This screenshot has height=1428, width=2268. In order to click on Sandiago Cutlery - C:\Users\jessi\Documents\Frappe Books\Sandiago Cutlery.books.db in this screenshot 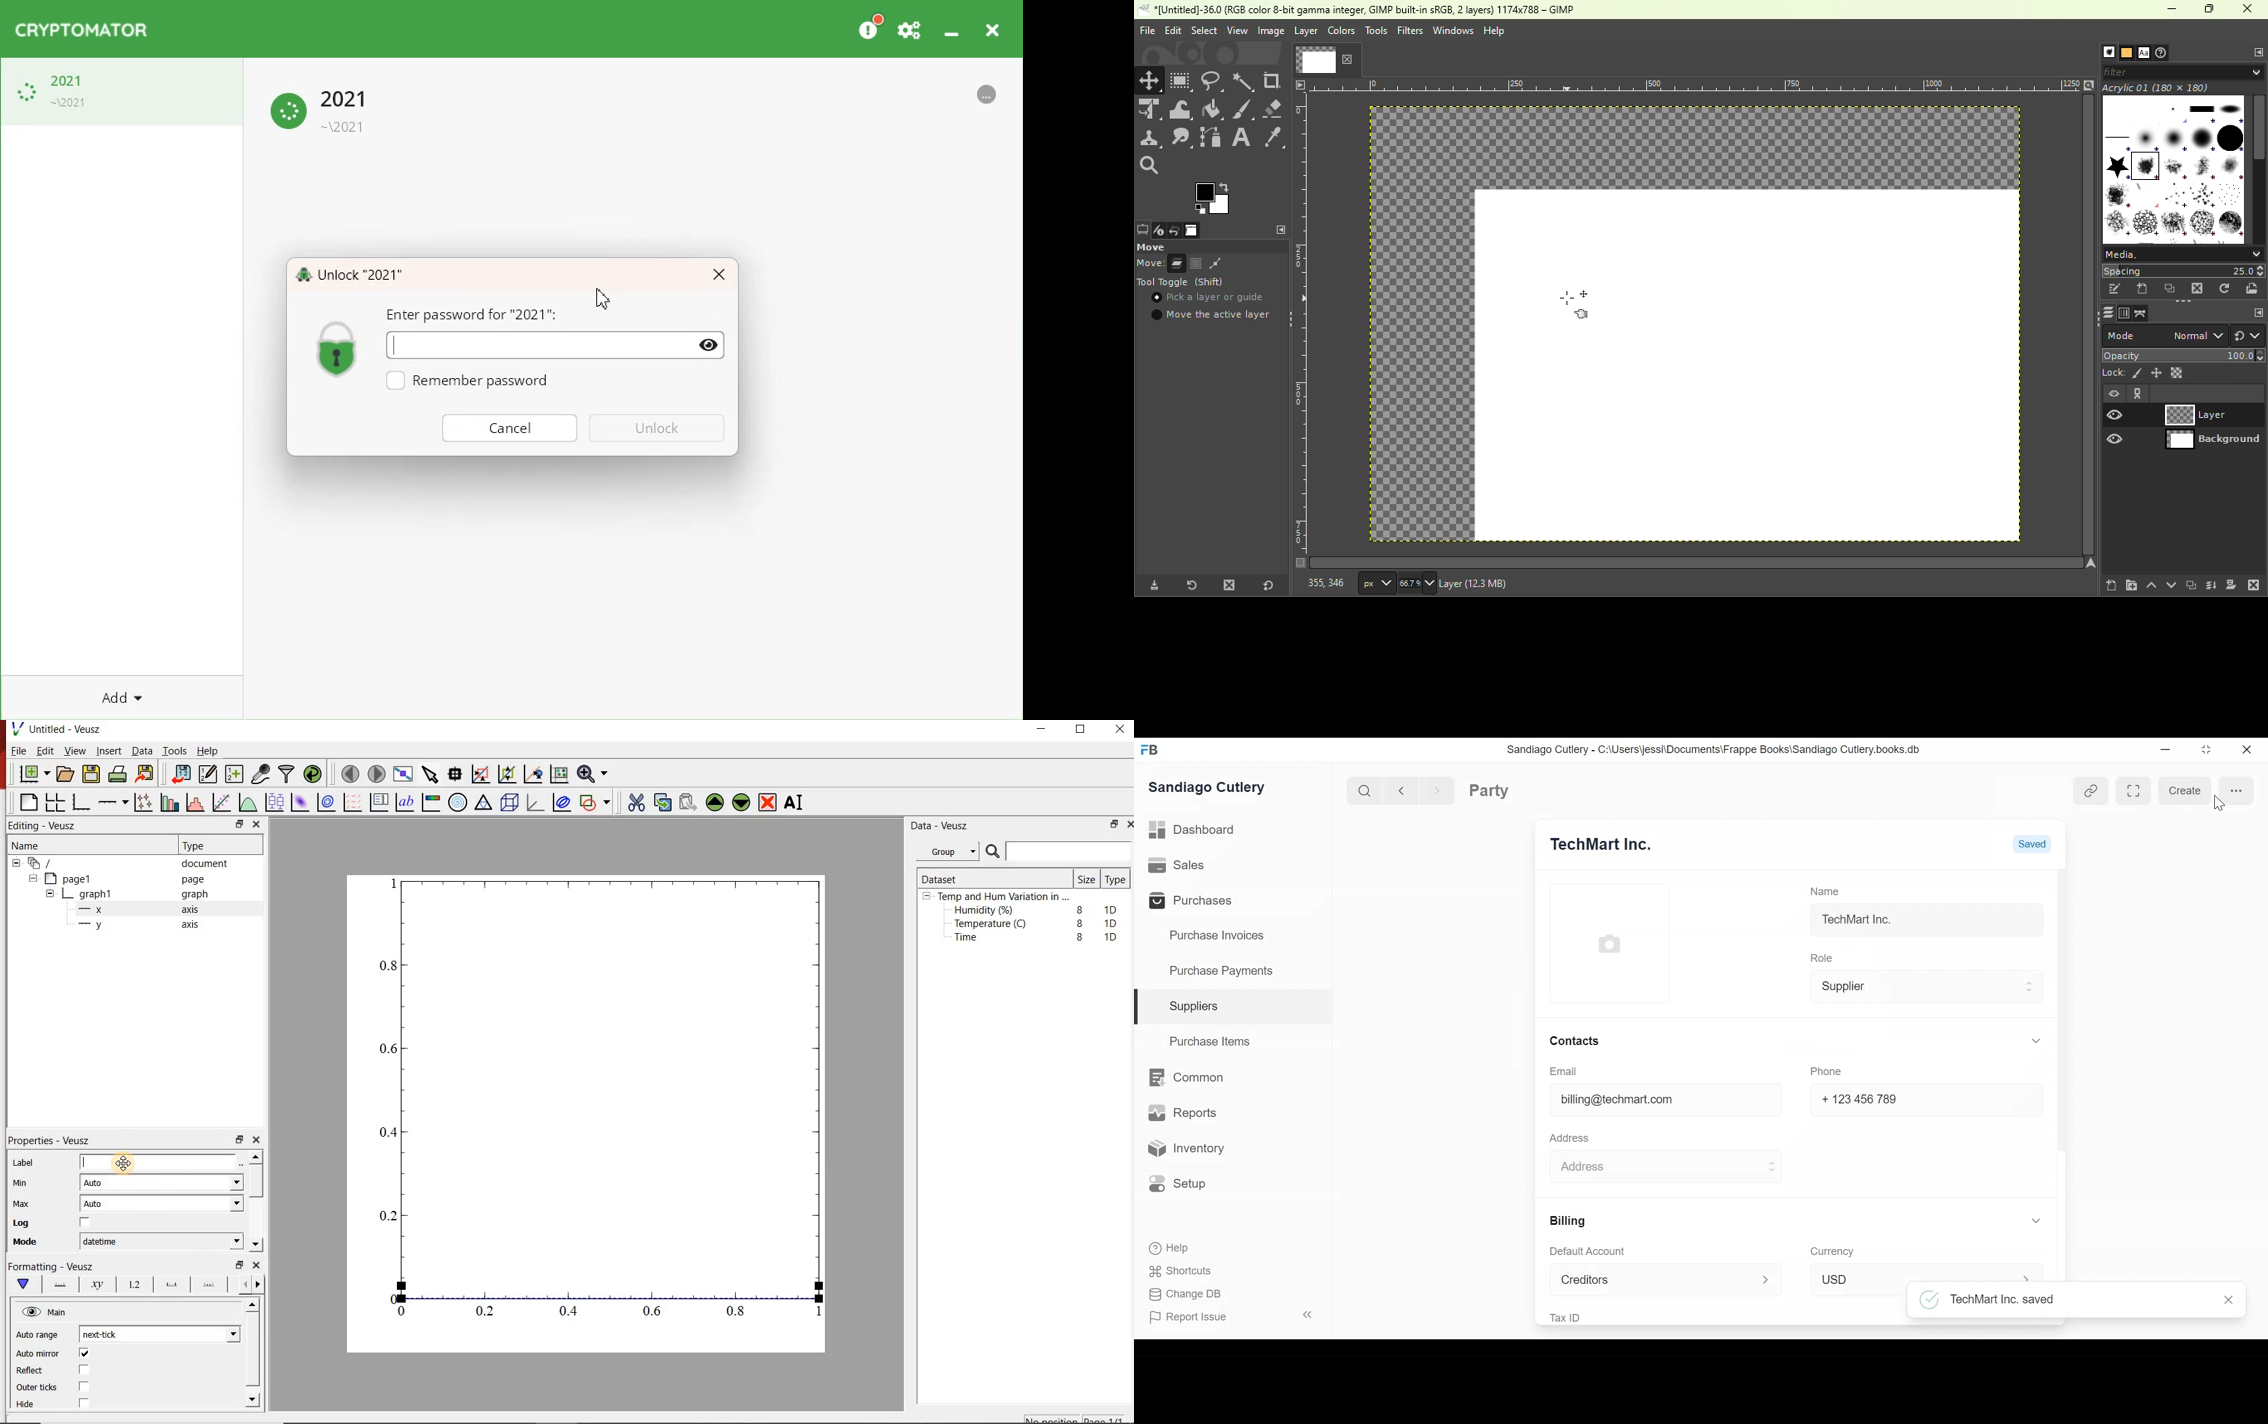, I will do `click(1725, 755)`.